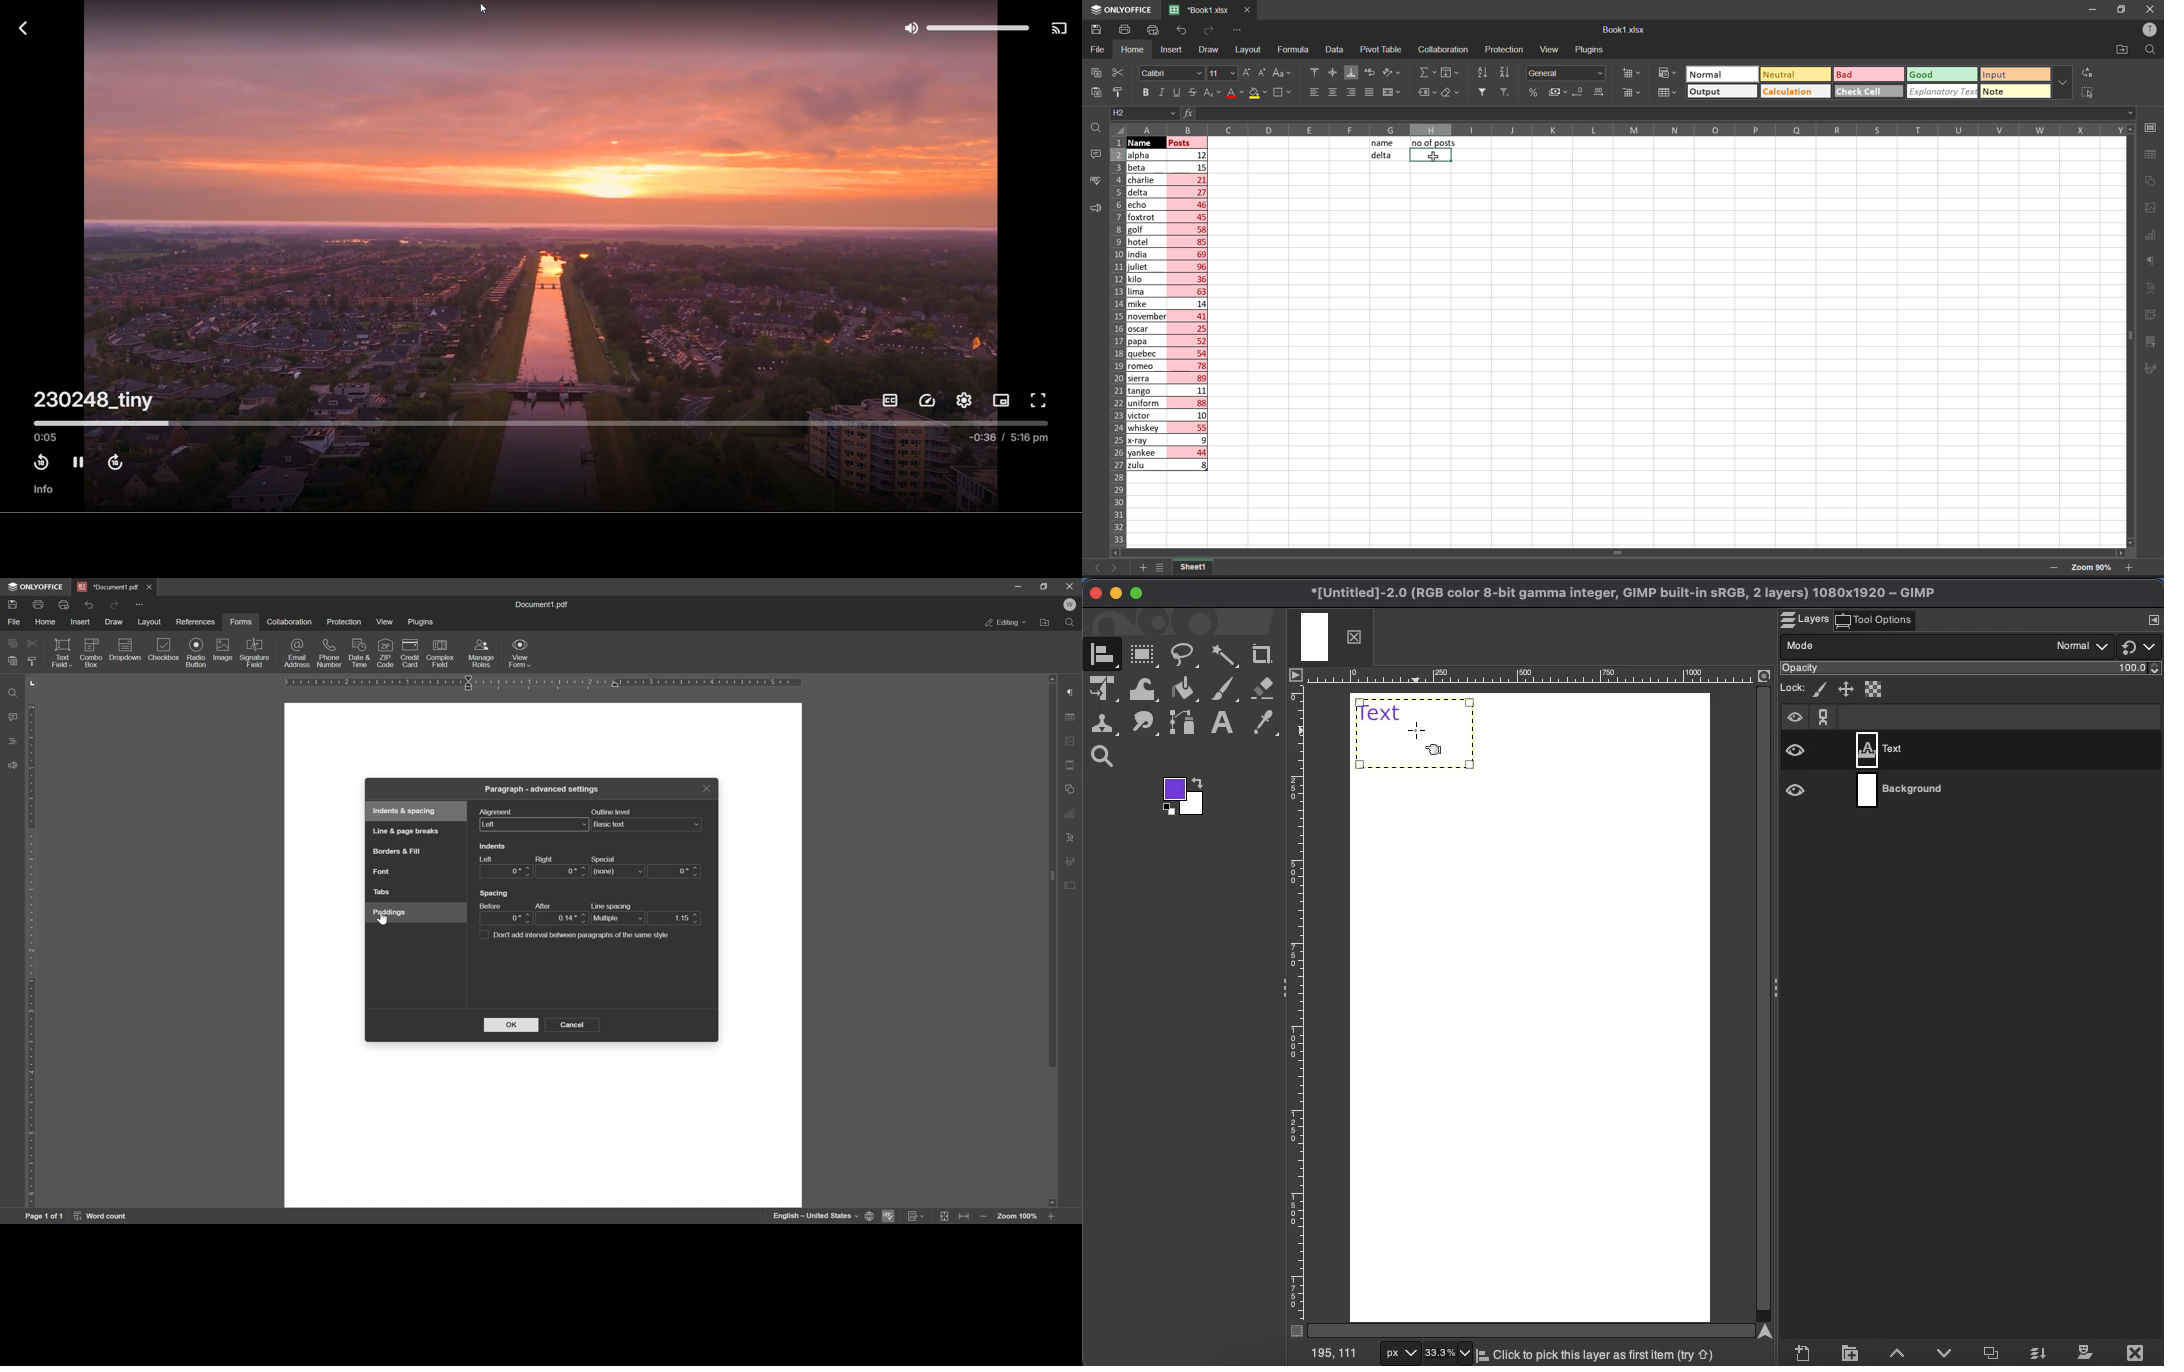  What do you see at coordinates (890, 403) in the screenshot?
I see `subtitles` at bounding box center [890, 403].